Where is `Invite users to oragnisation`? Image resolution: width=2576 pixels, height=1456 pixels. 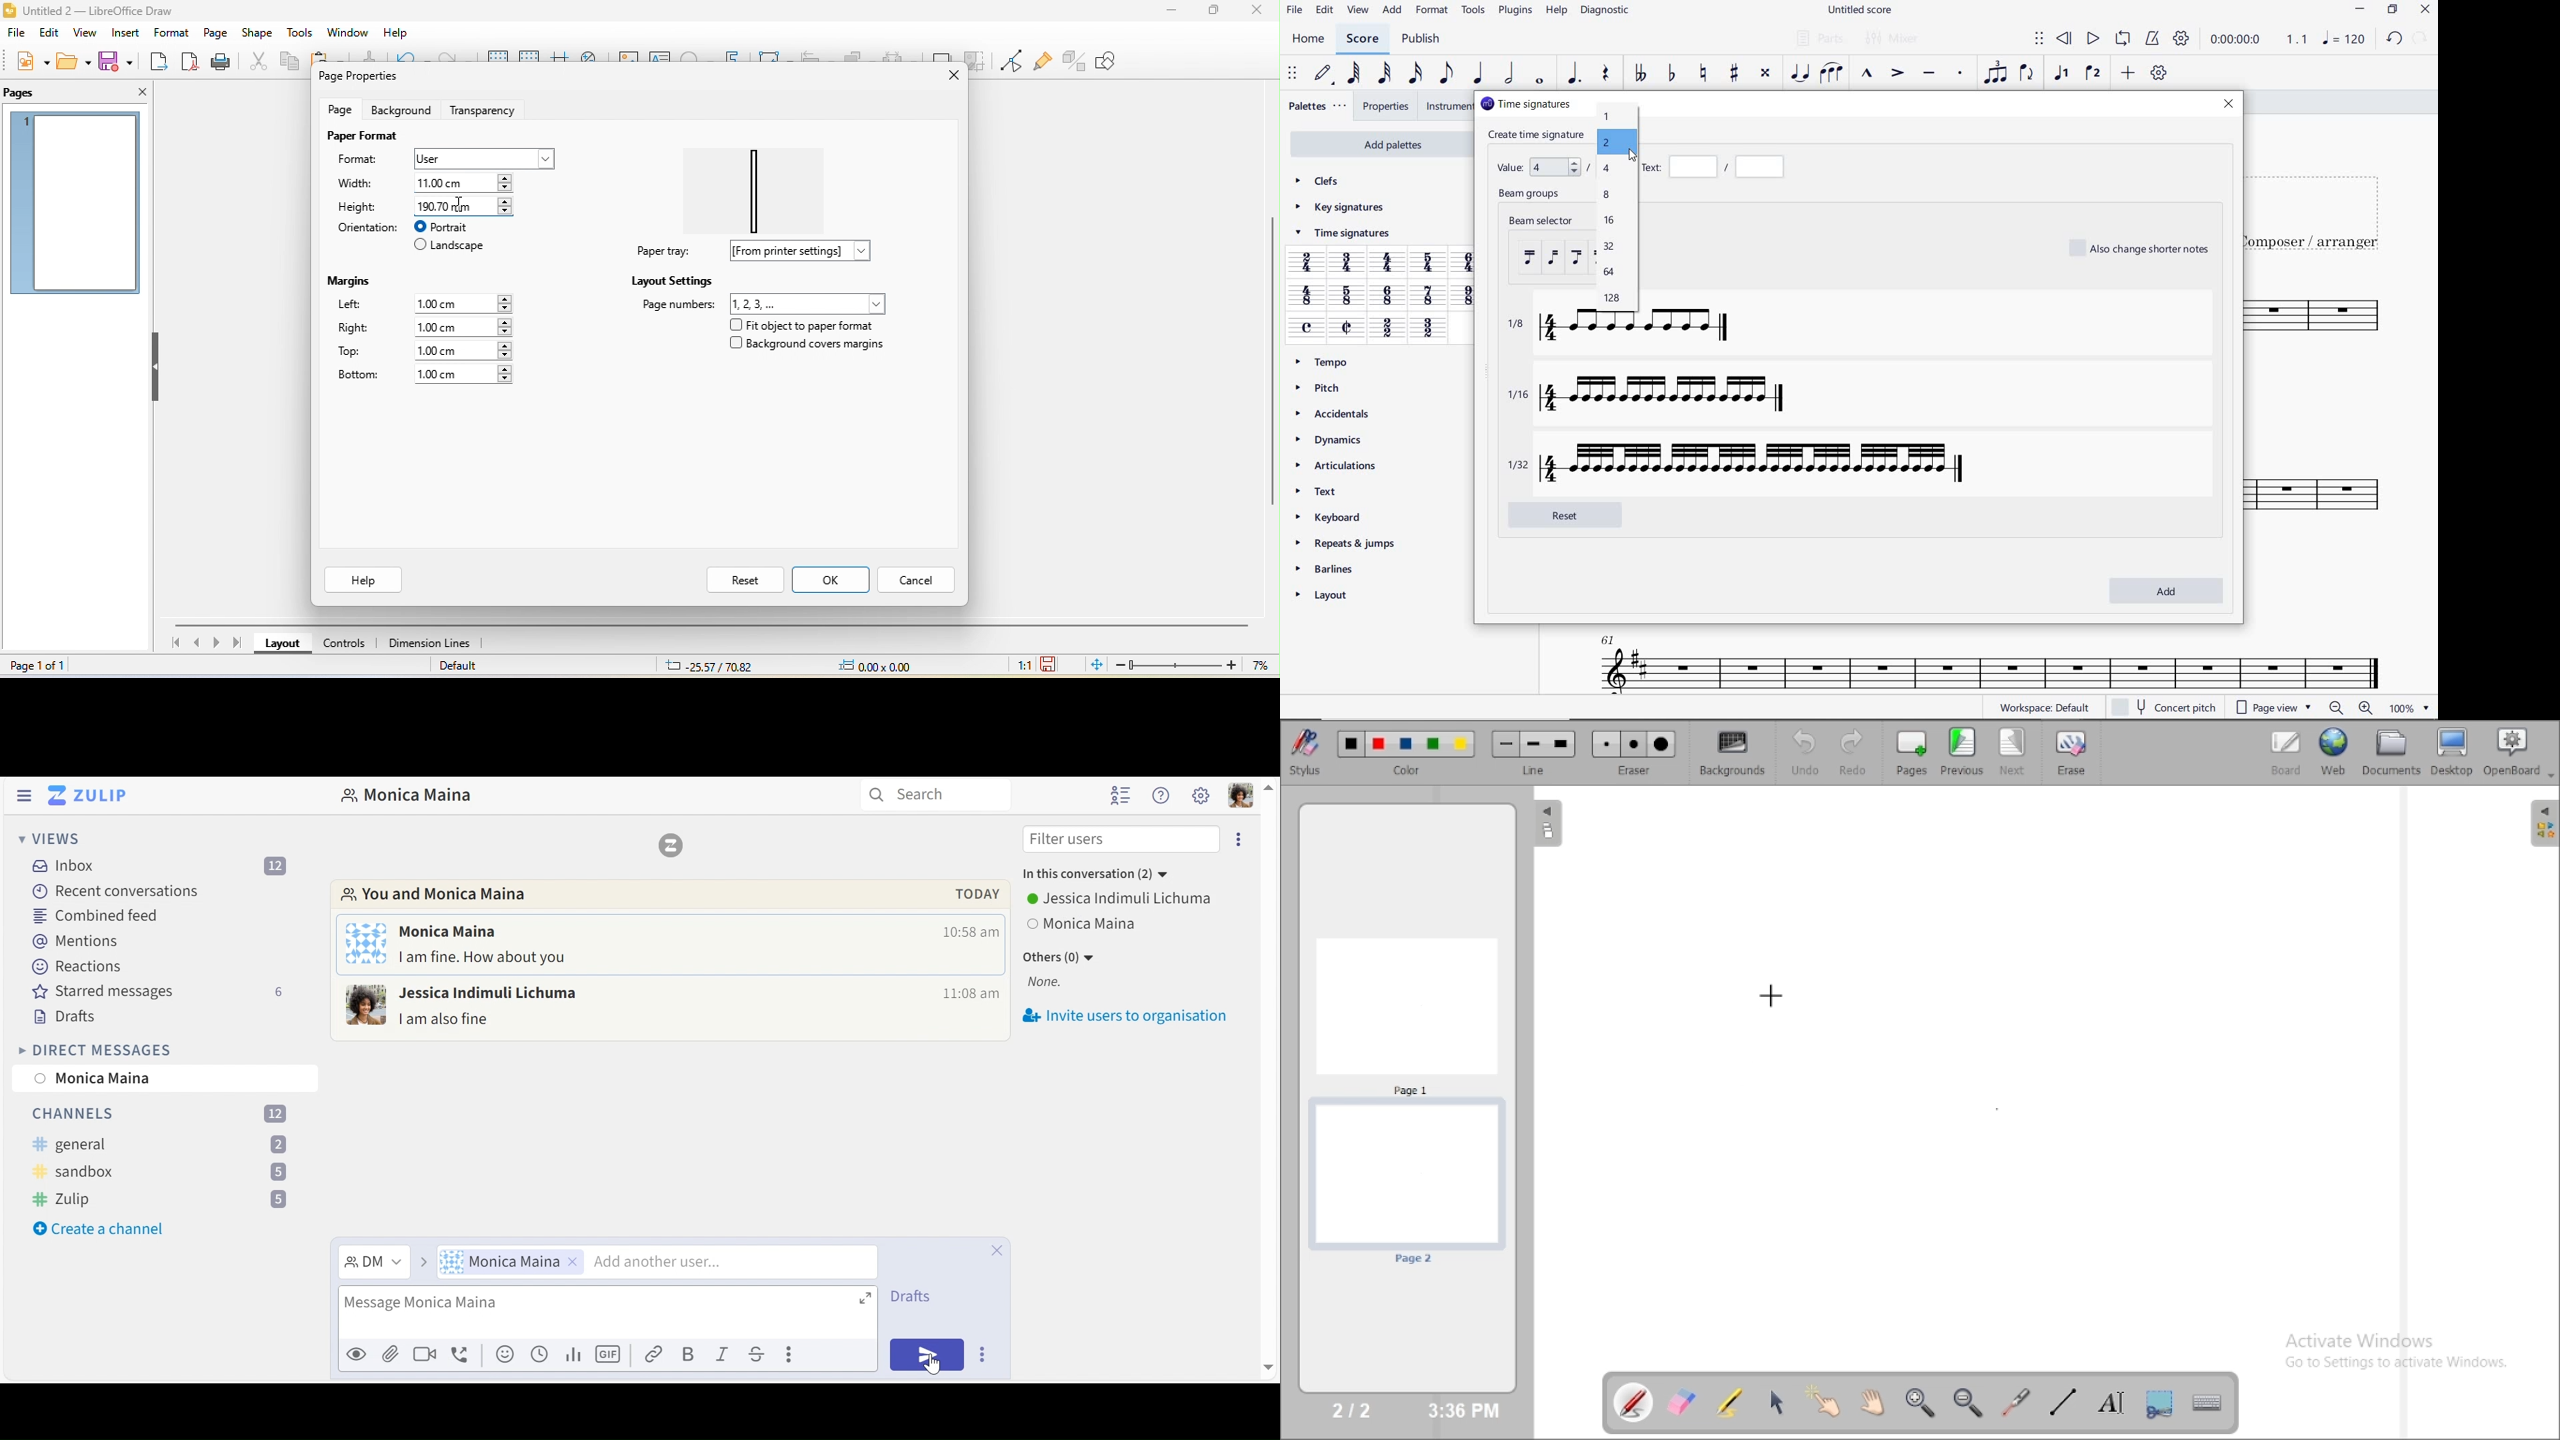
Invite users to oragnisation is located at coordinates (1127, 955).